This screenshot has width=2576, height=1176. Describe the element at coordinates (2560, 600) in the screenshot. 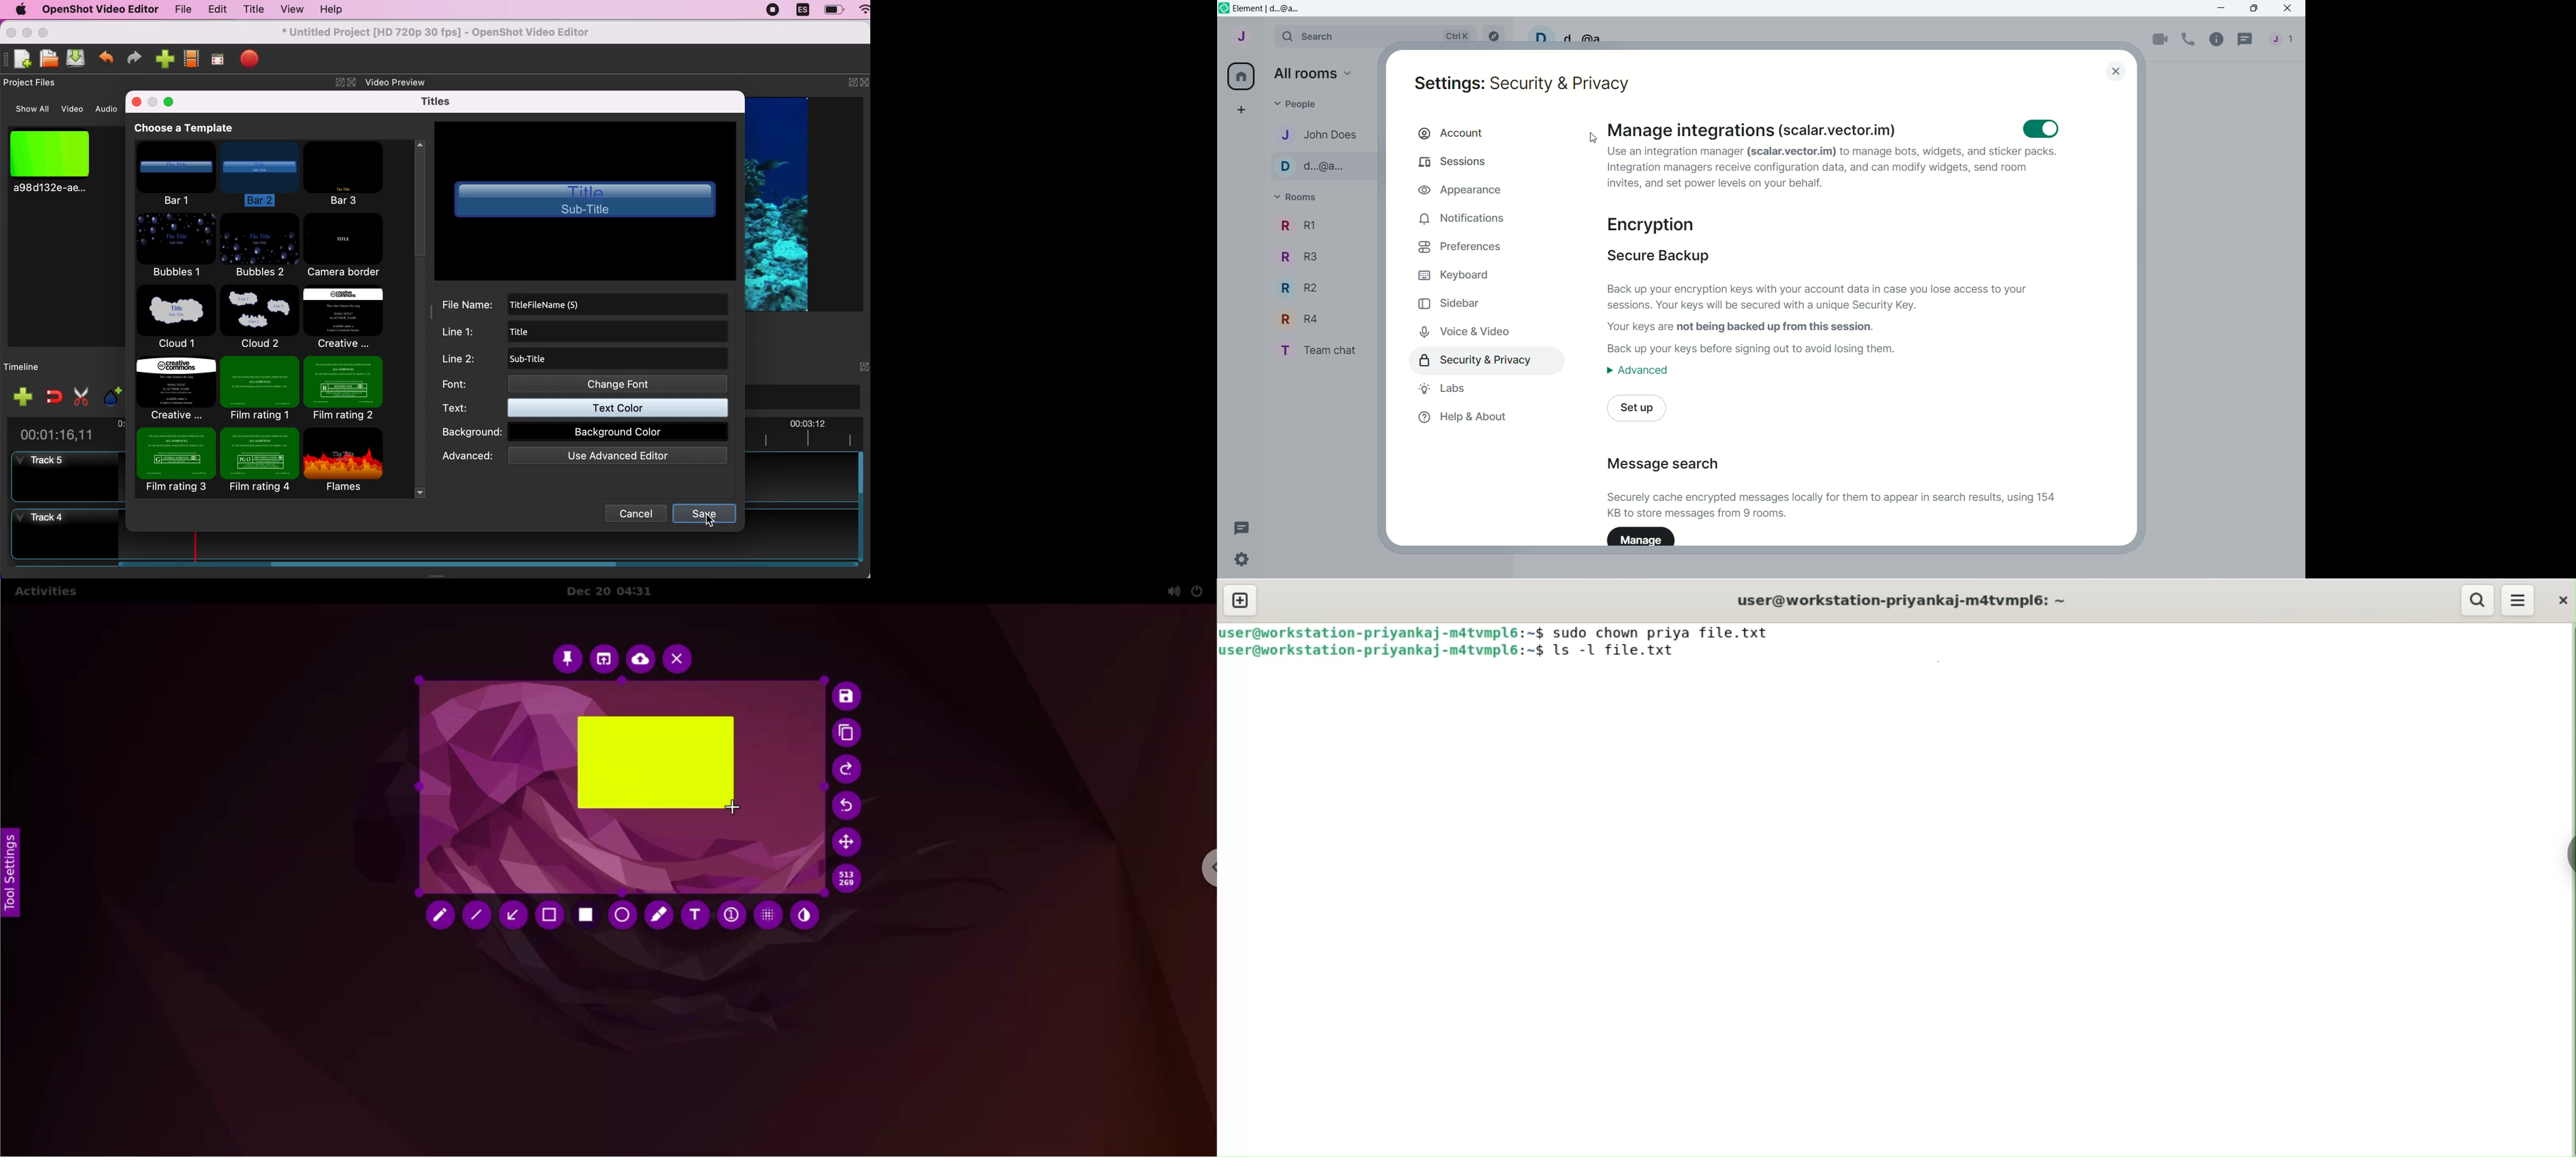

I see `close` at that location.